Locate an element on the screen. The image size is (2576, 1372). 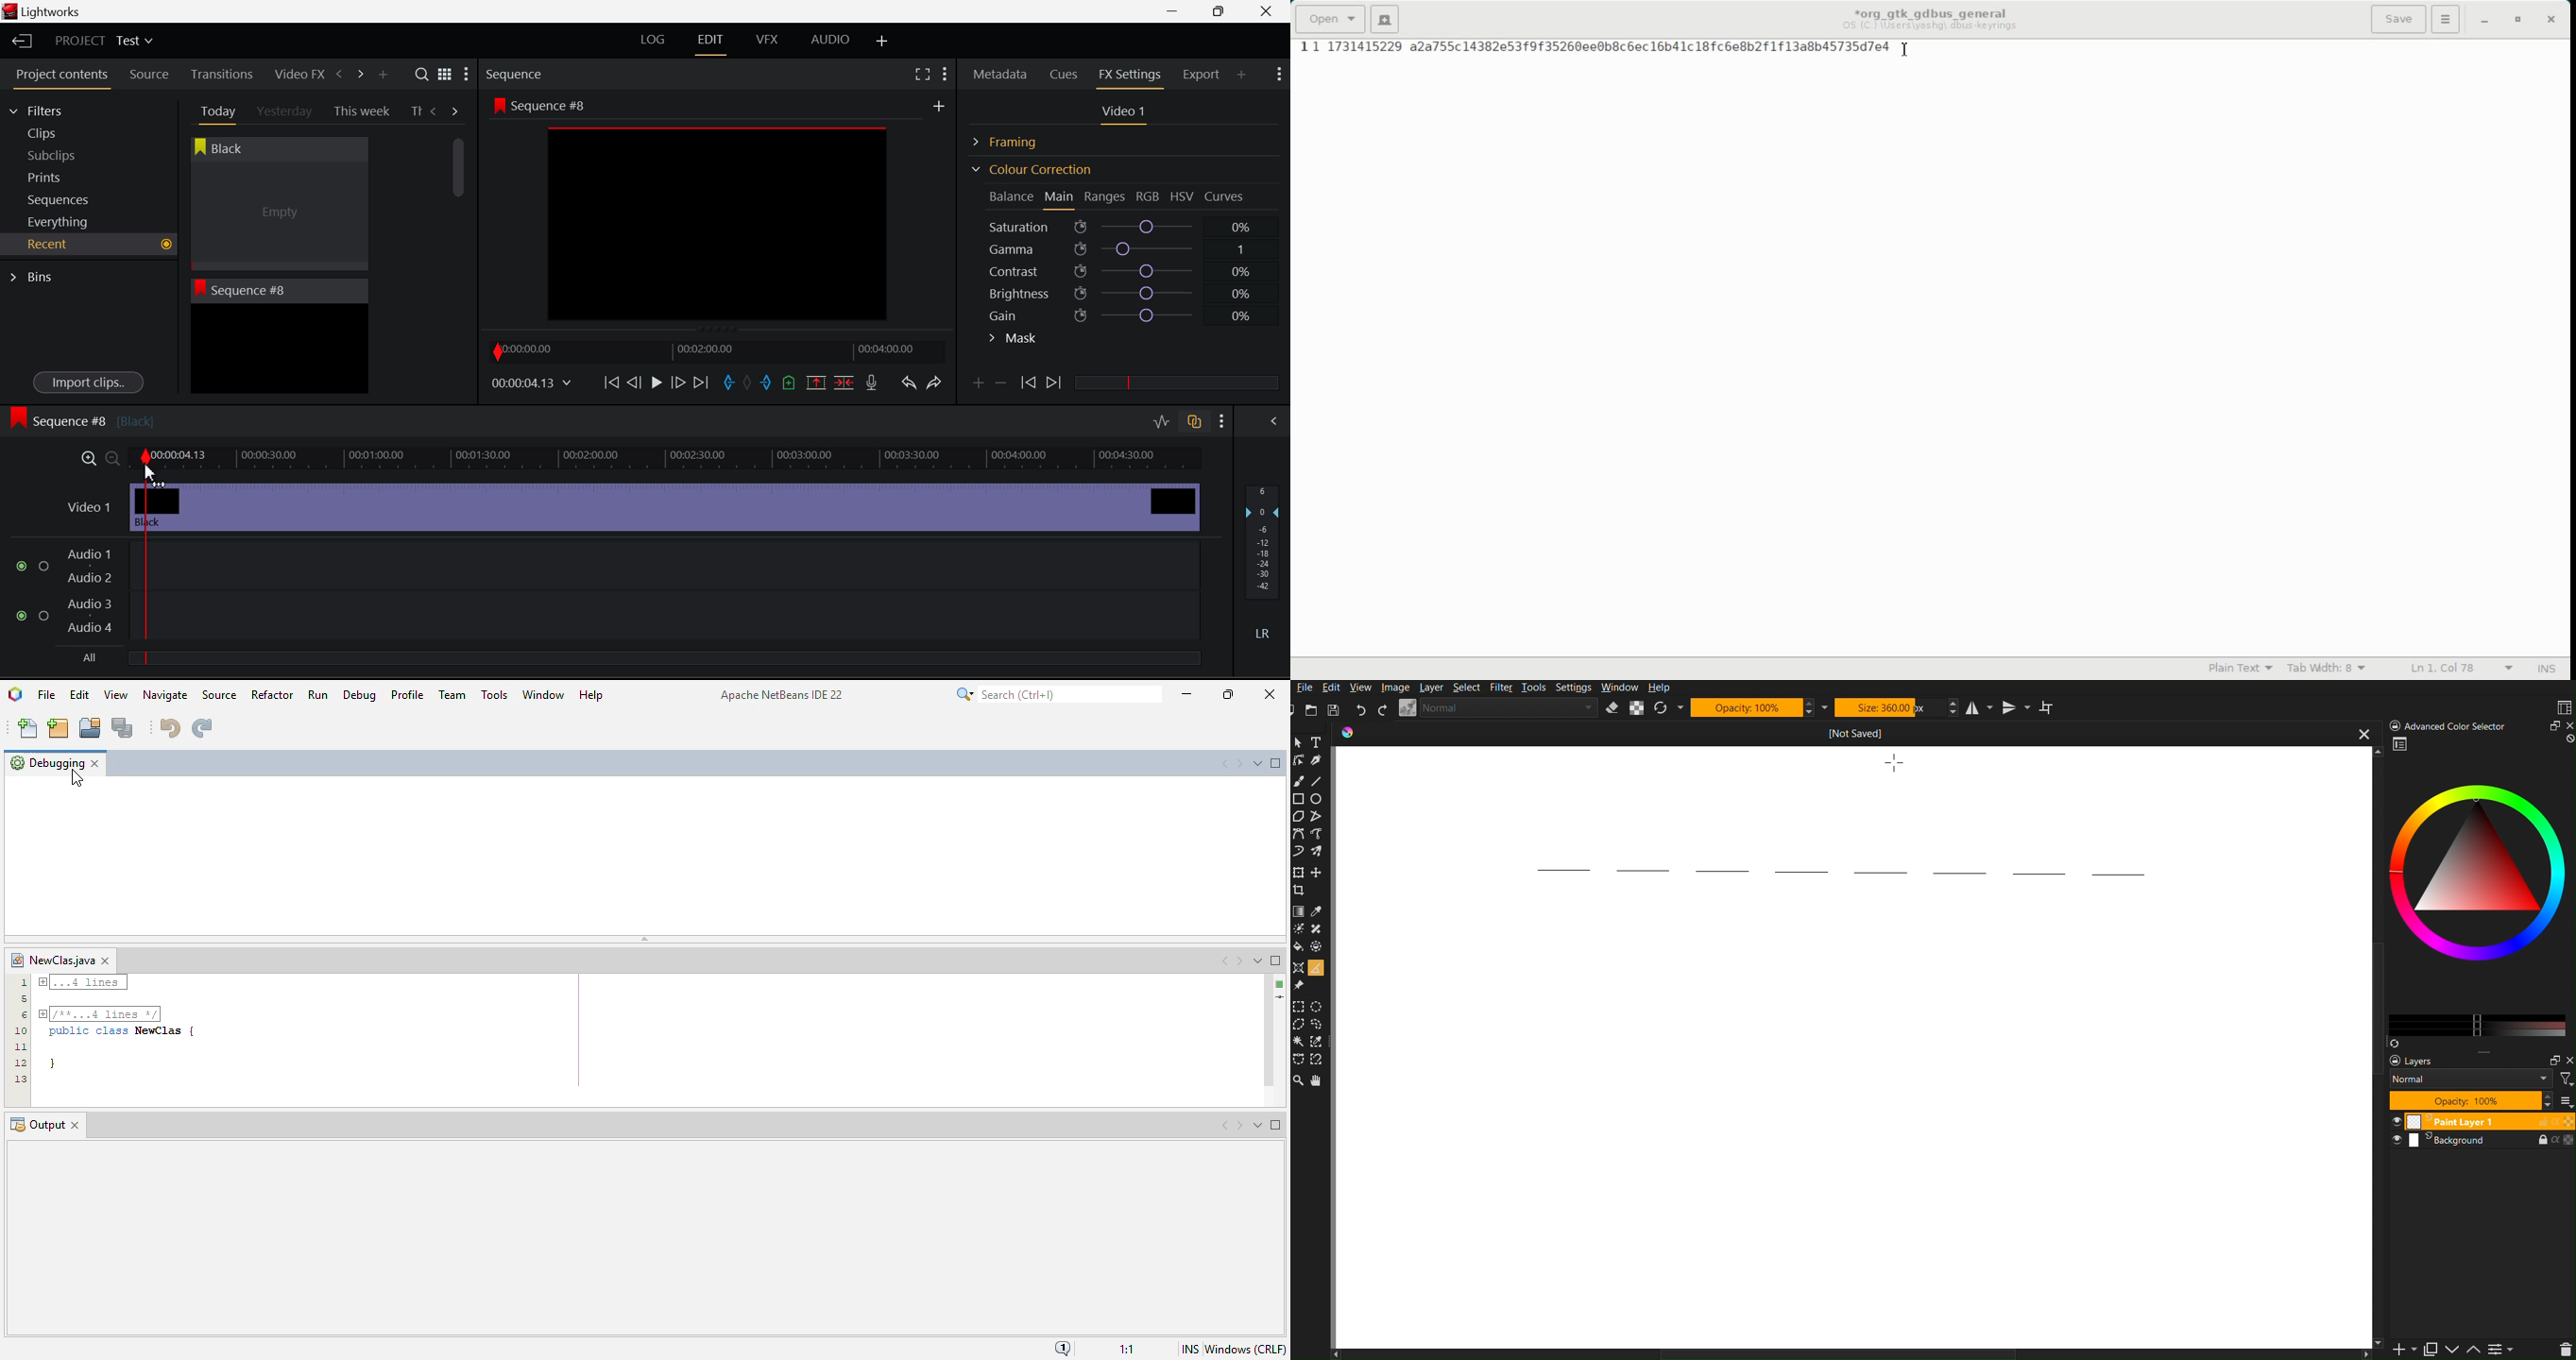
Recrod Voiceover is located at coordinates (871, 382).